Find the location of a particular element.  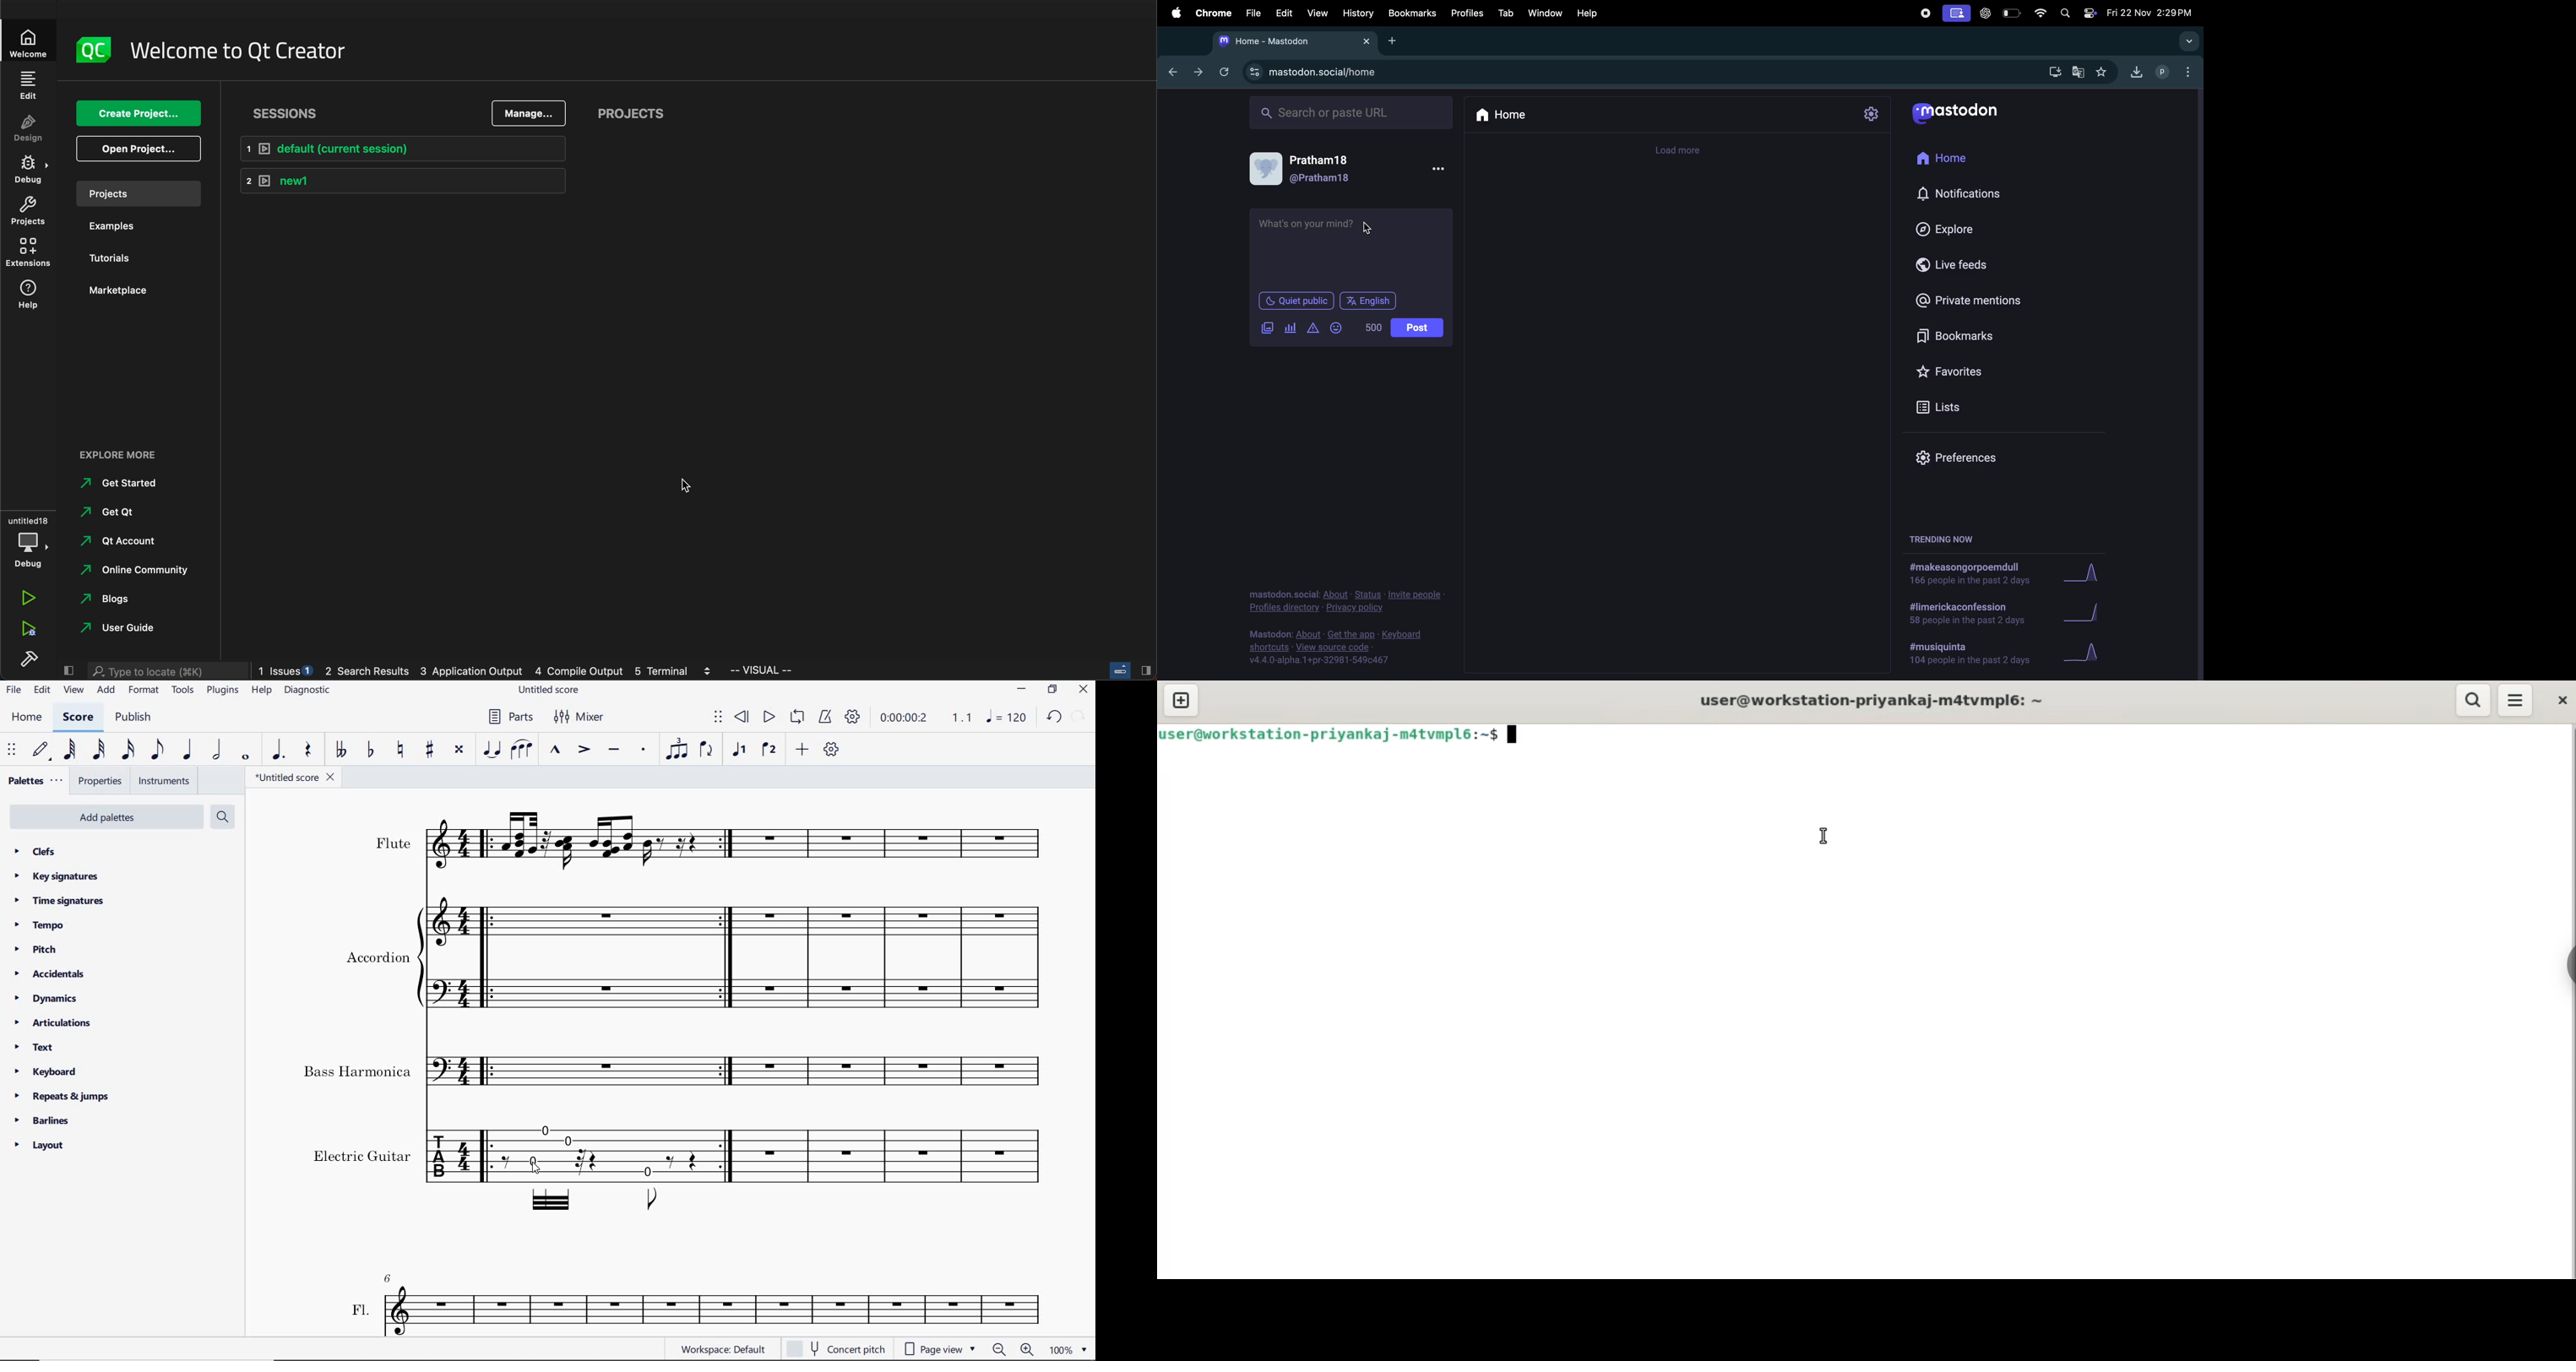

add images is located at coordinates (1266, 328).